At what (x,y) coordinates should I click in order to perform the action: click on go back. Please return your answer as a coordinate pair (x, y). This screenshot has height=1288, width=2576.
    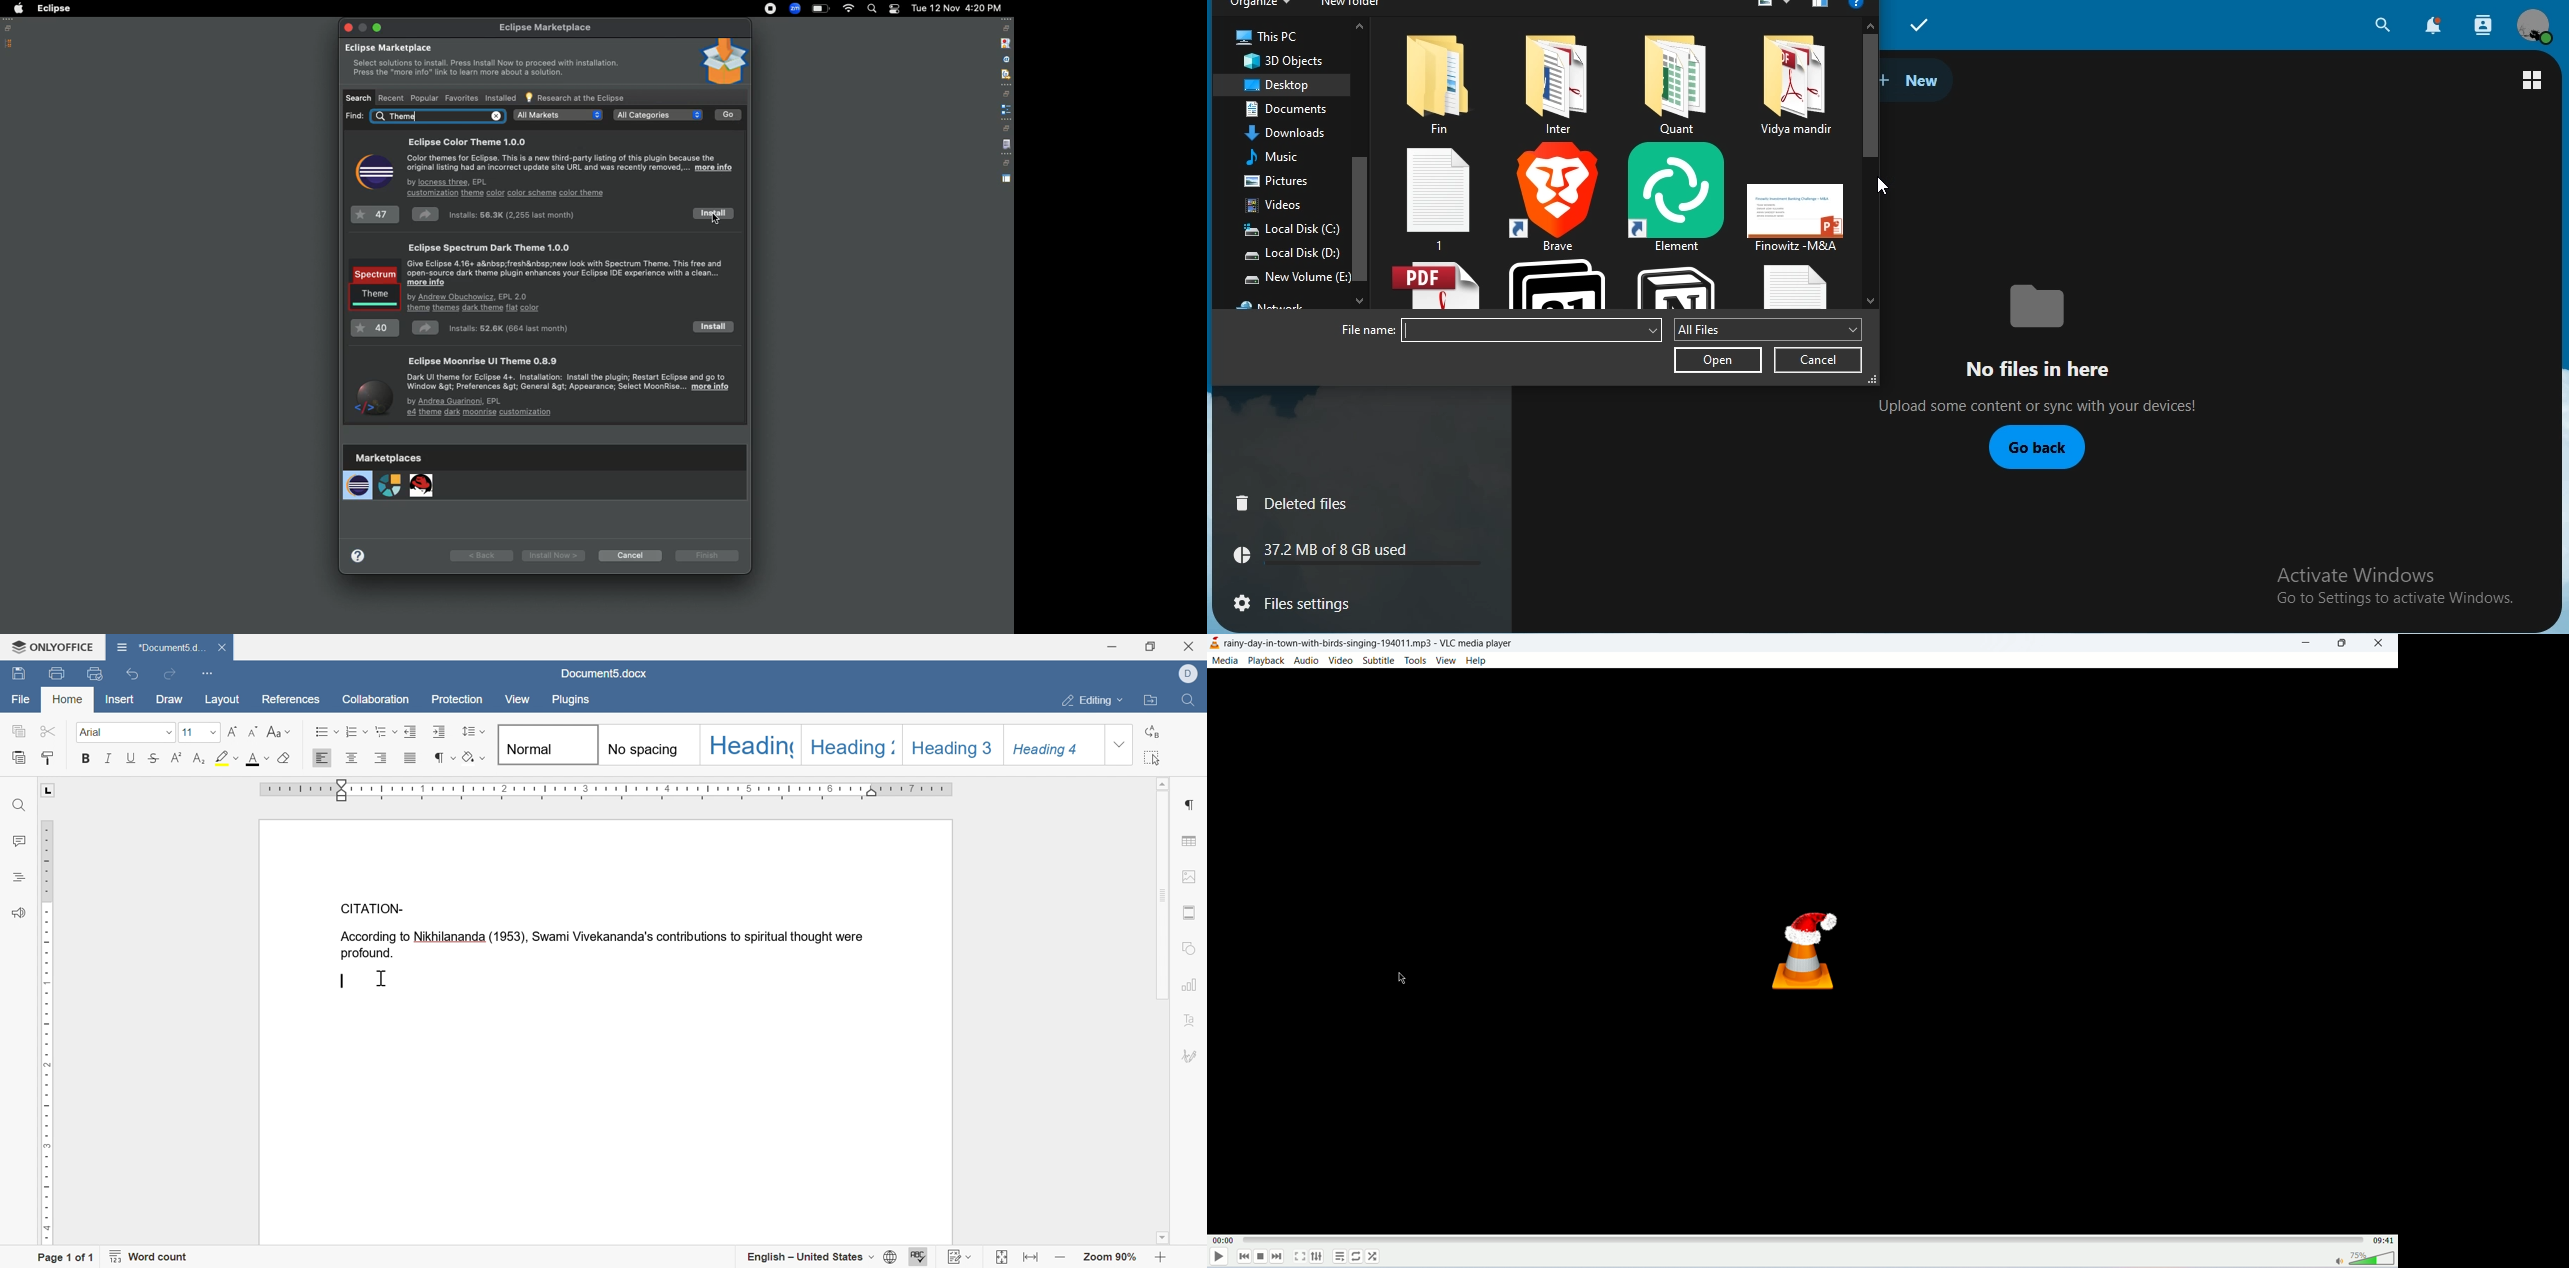
    Looking at the image, I should click on (2035, 448).